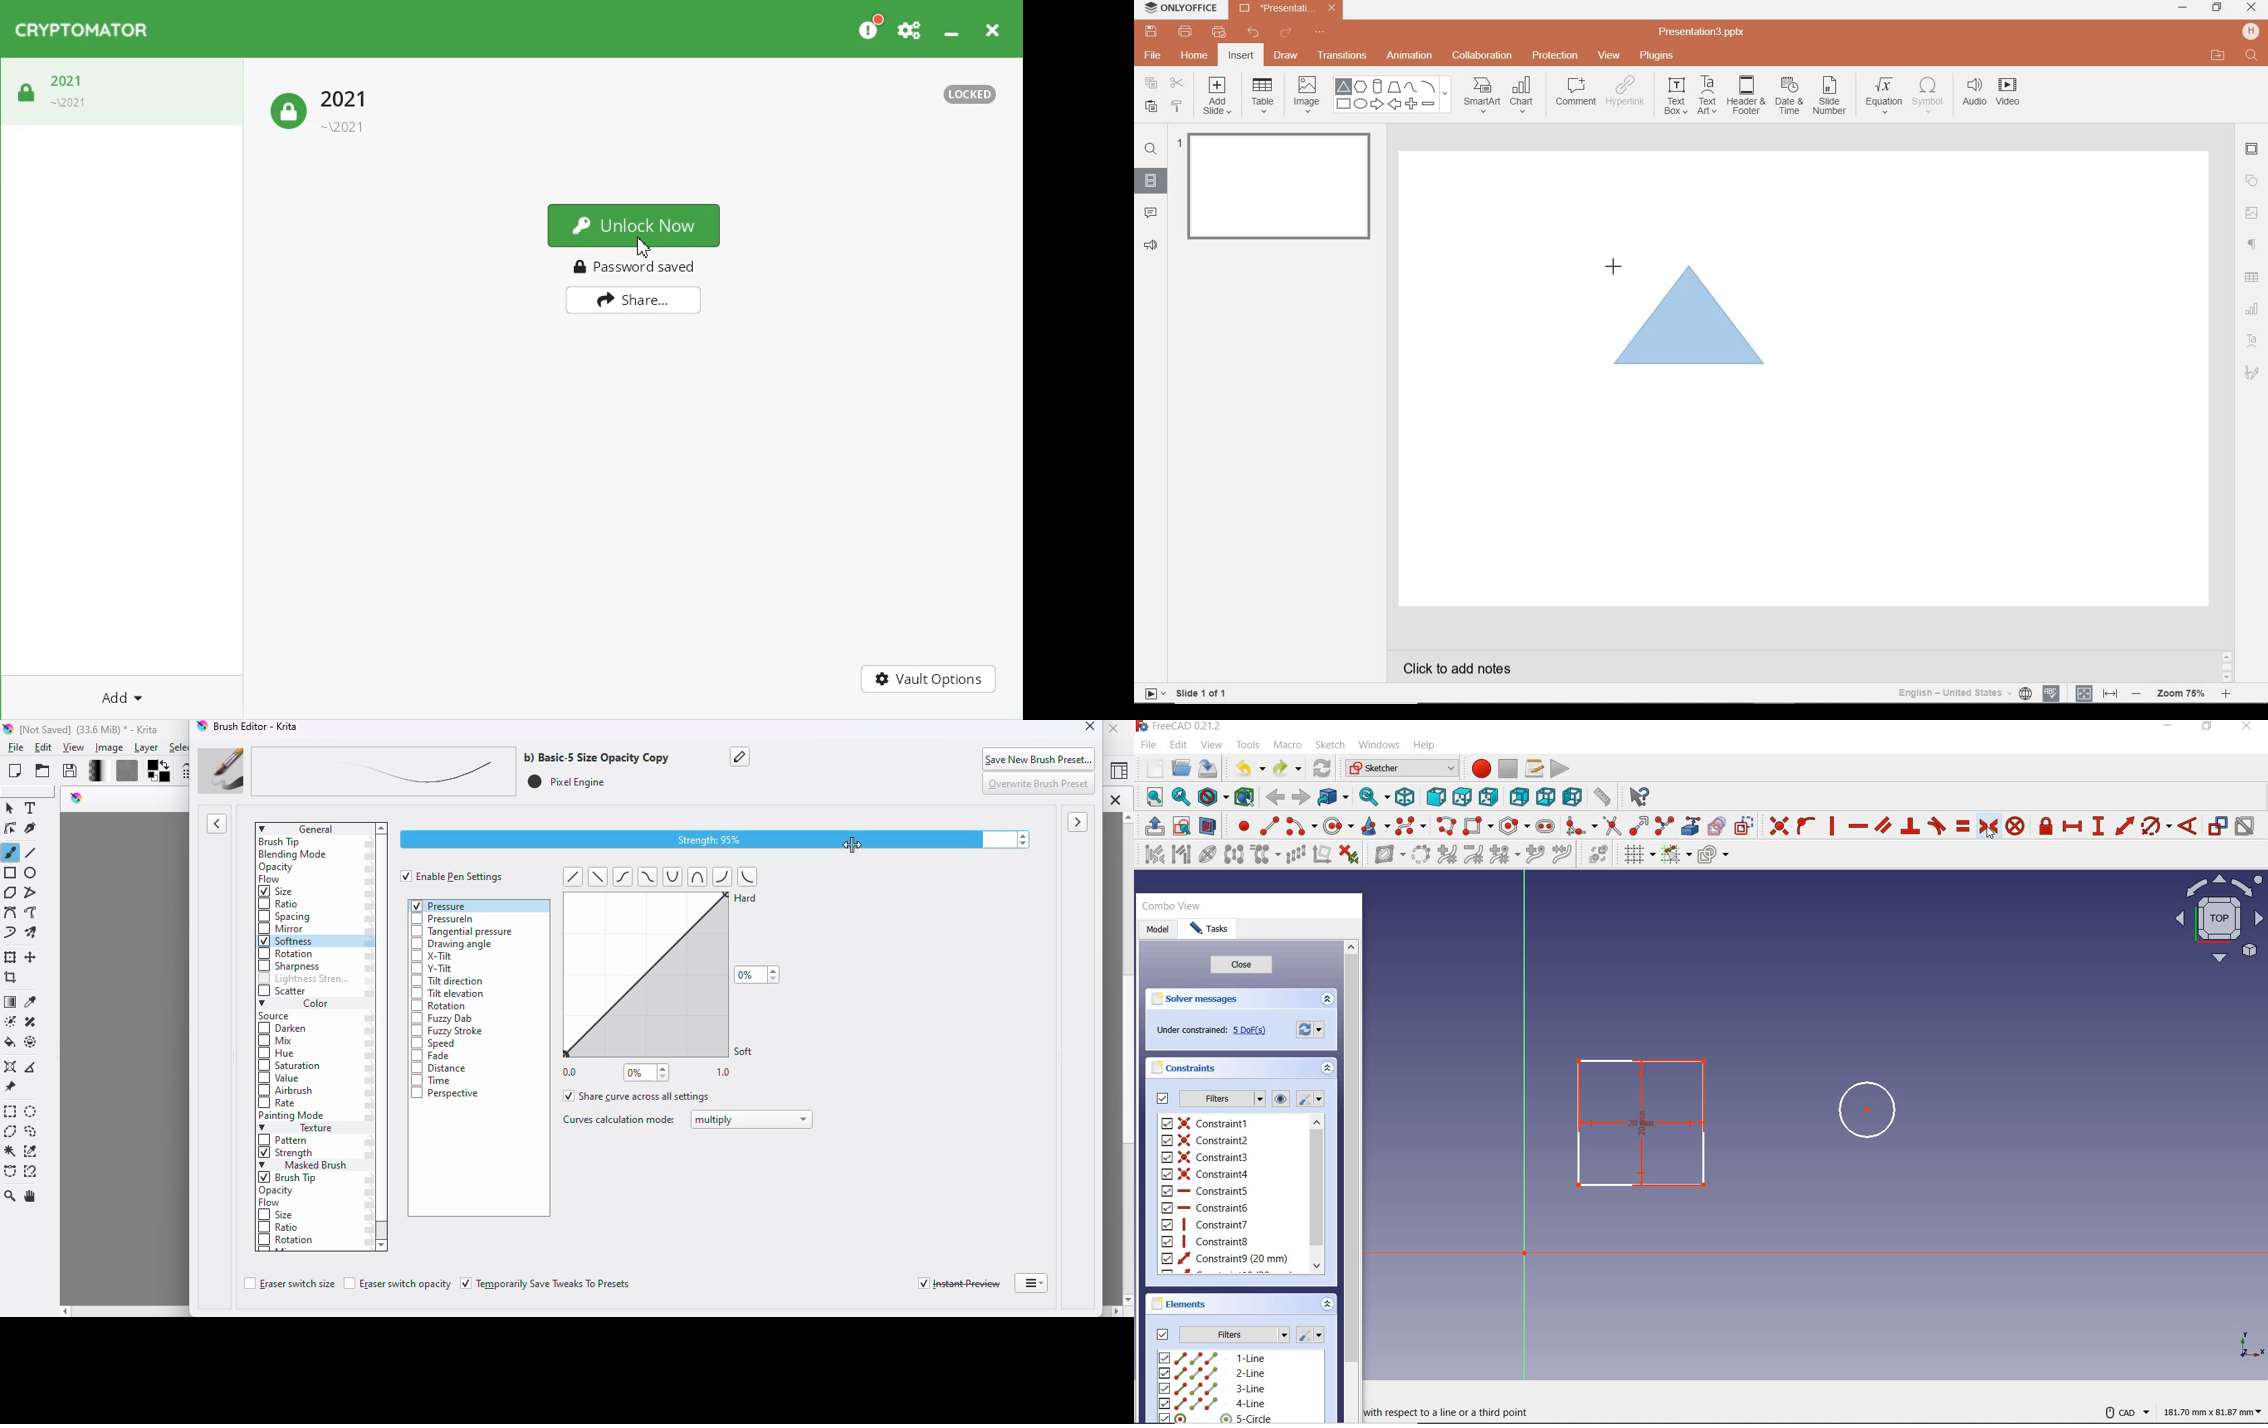 Image resolution: width=2268 pixels, height=1428 pixels. What do you see at coordinates (1831, 98) in the screenshot?
I see `SLIDE NUMBER` at bounding box center [1831, 98].